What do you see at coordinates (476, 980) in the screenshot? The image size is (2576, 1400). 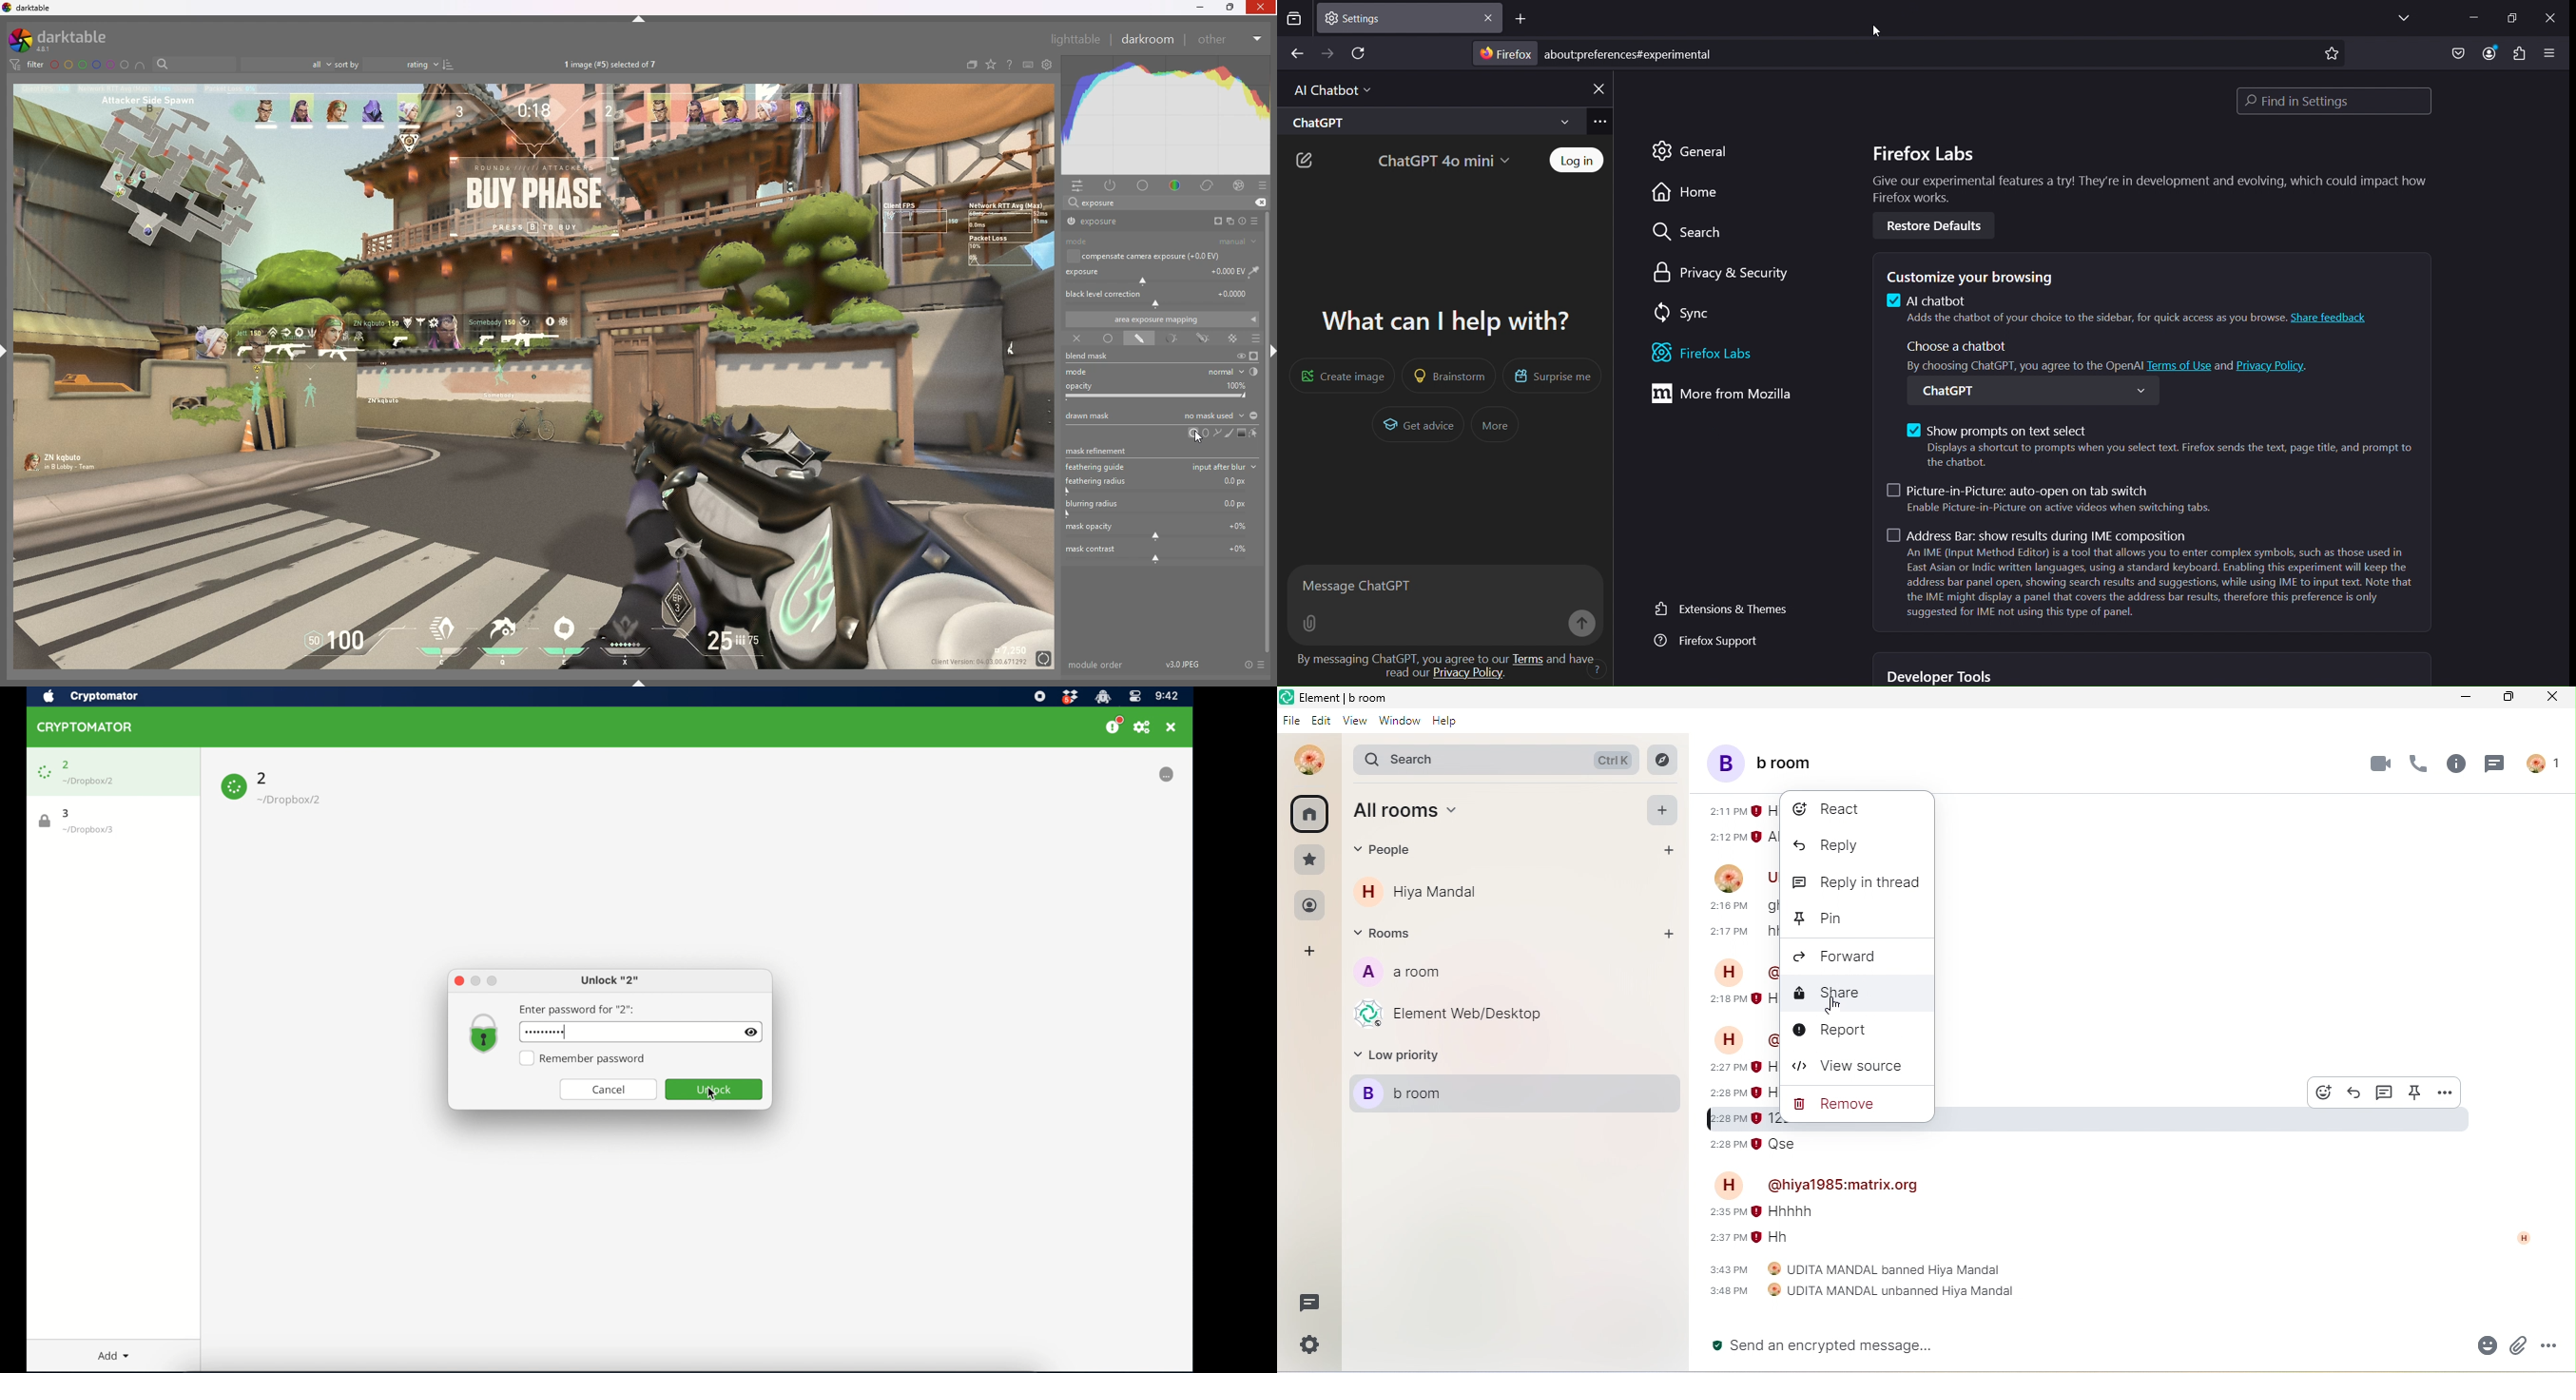 I see `minimize` at bounding box center [476, 980].